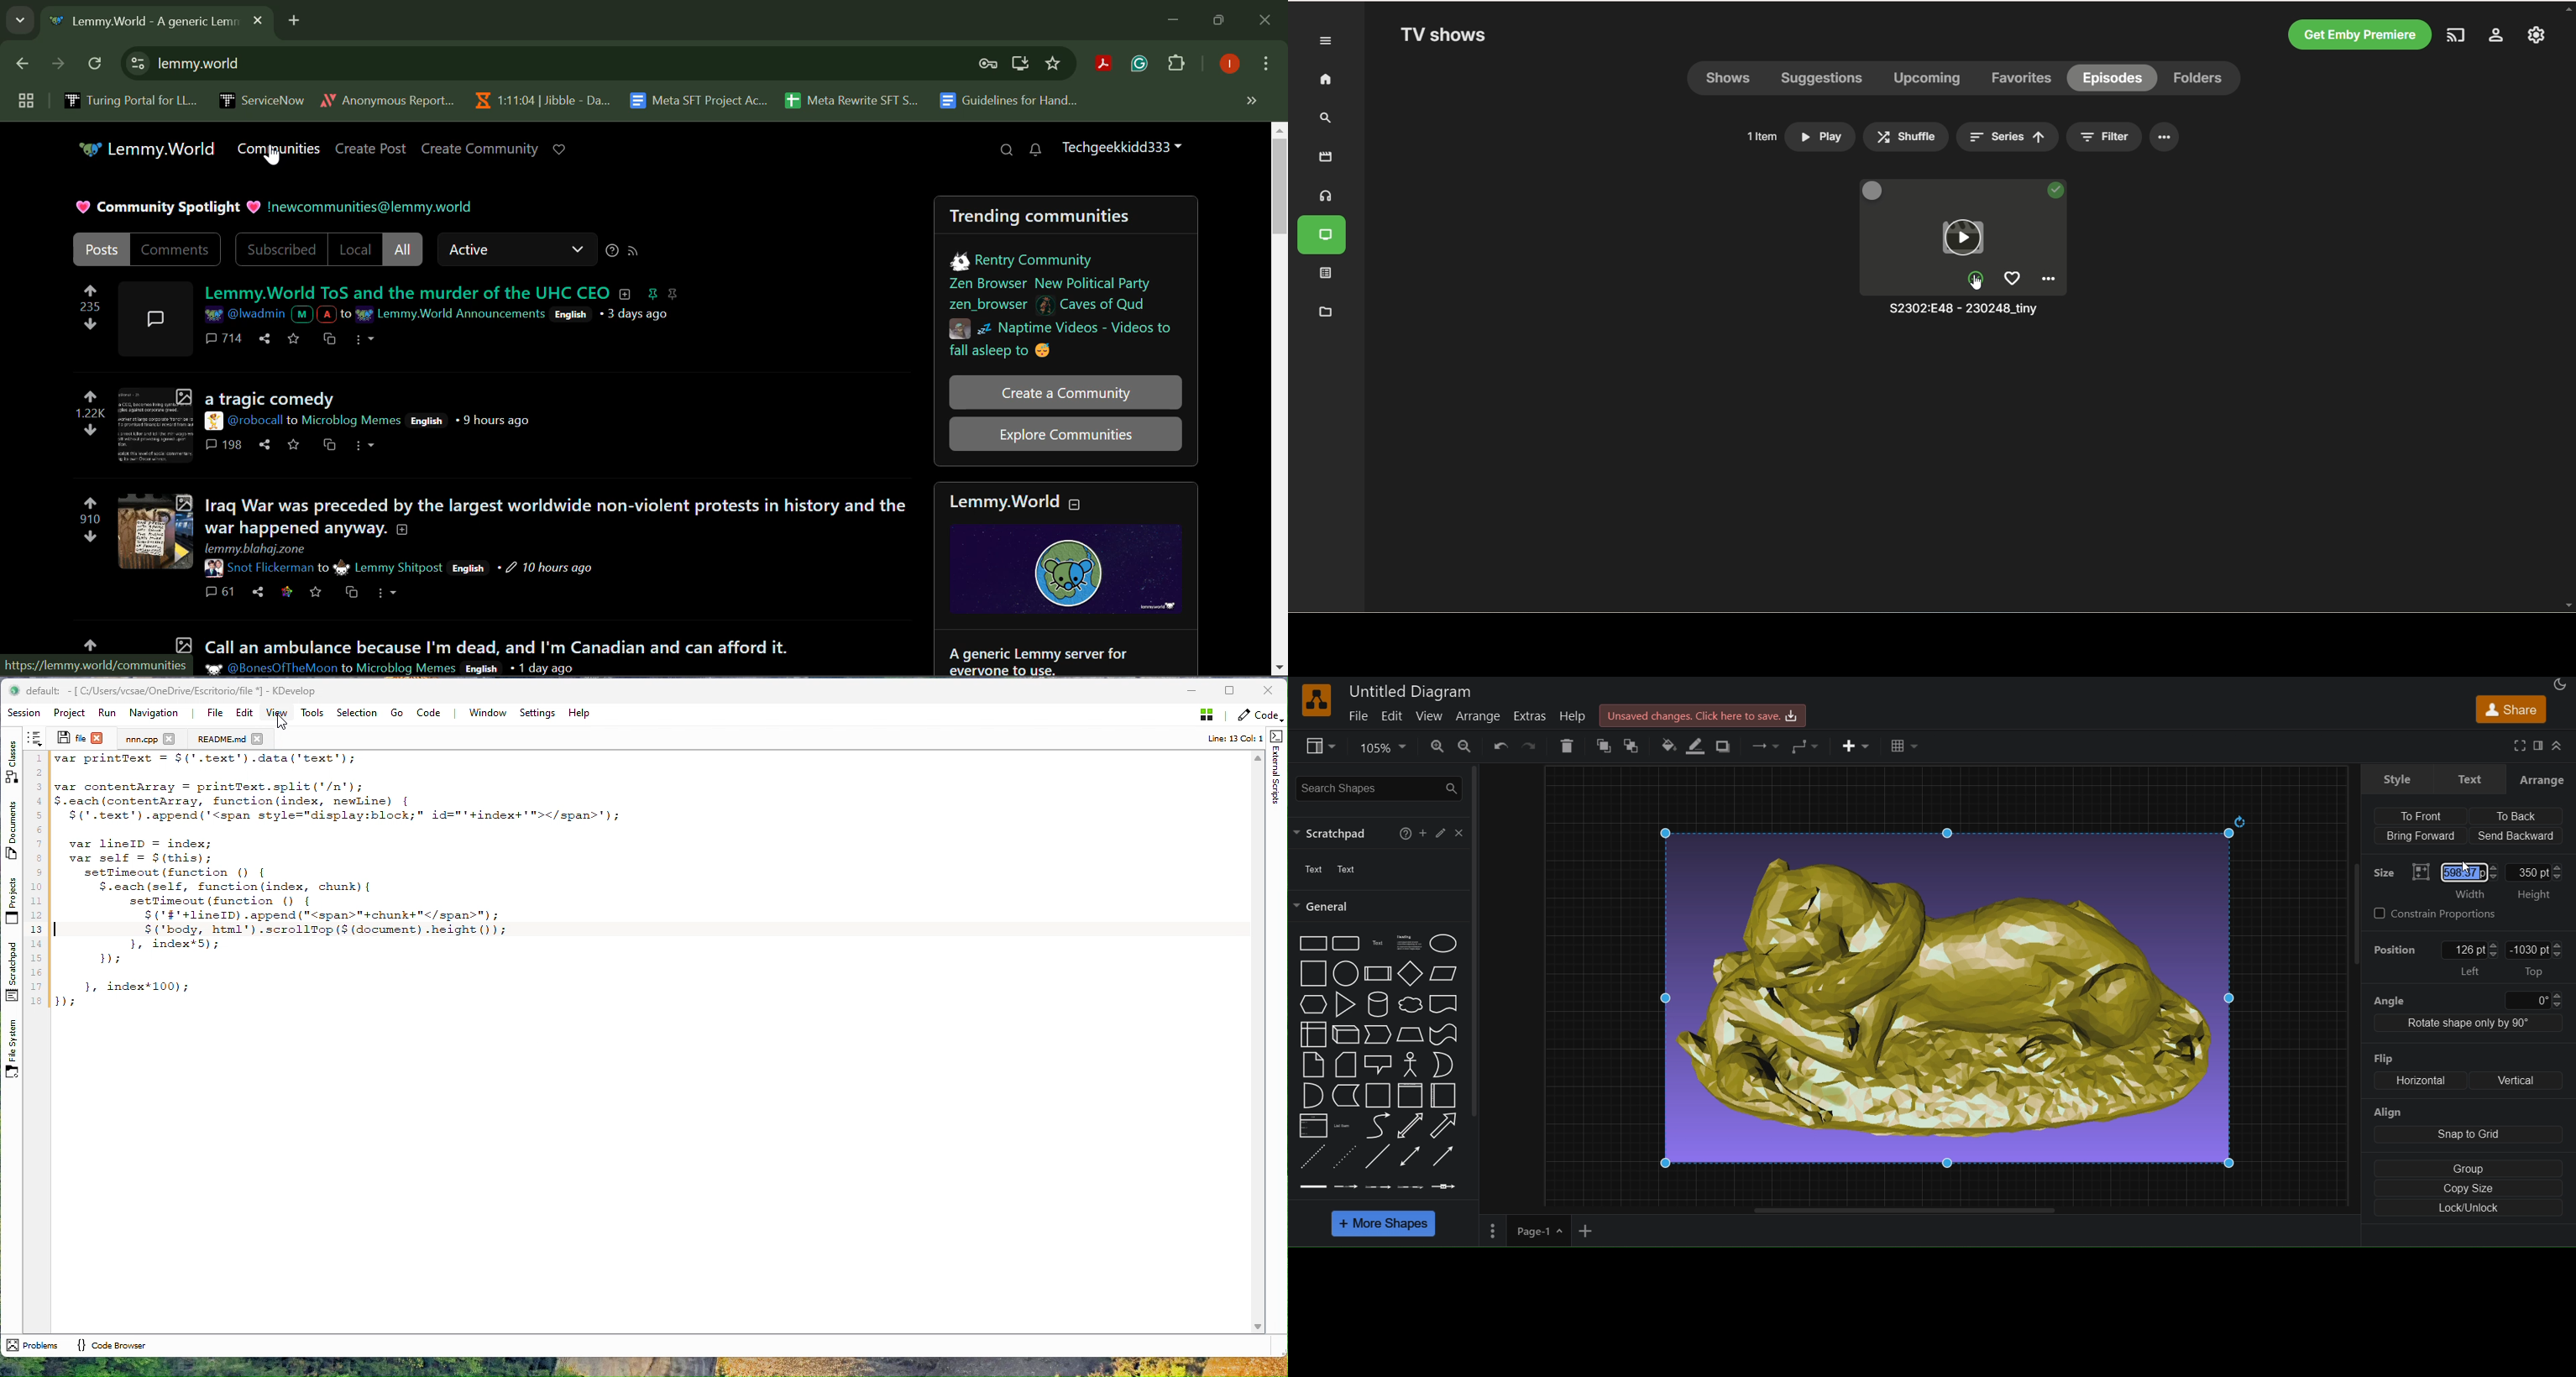 The width and height of the screenshot is (2576, 1400). I want to click on 350pt: Height, so click(2538, 870).